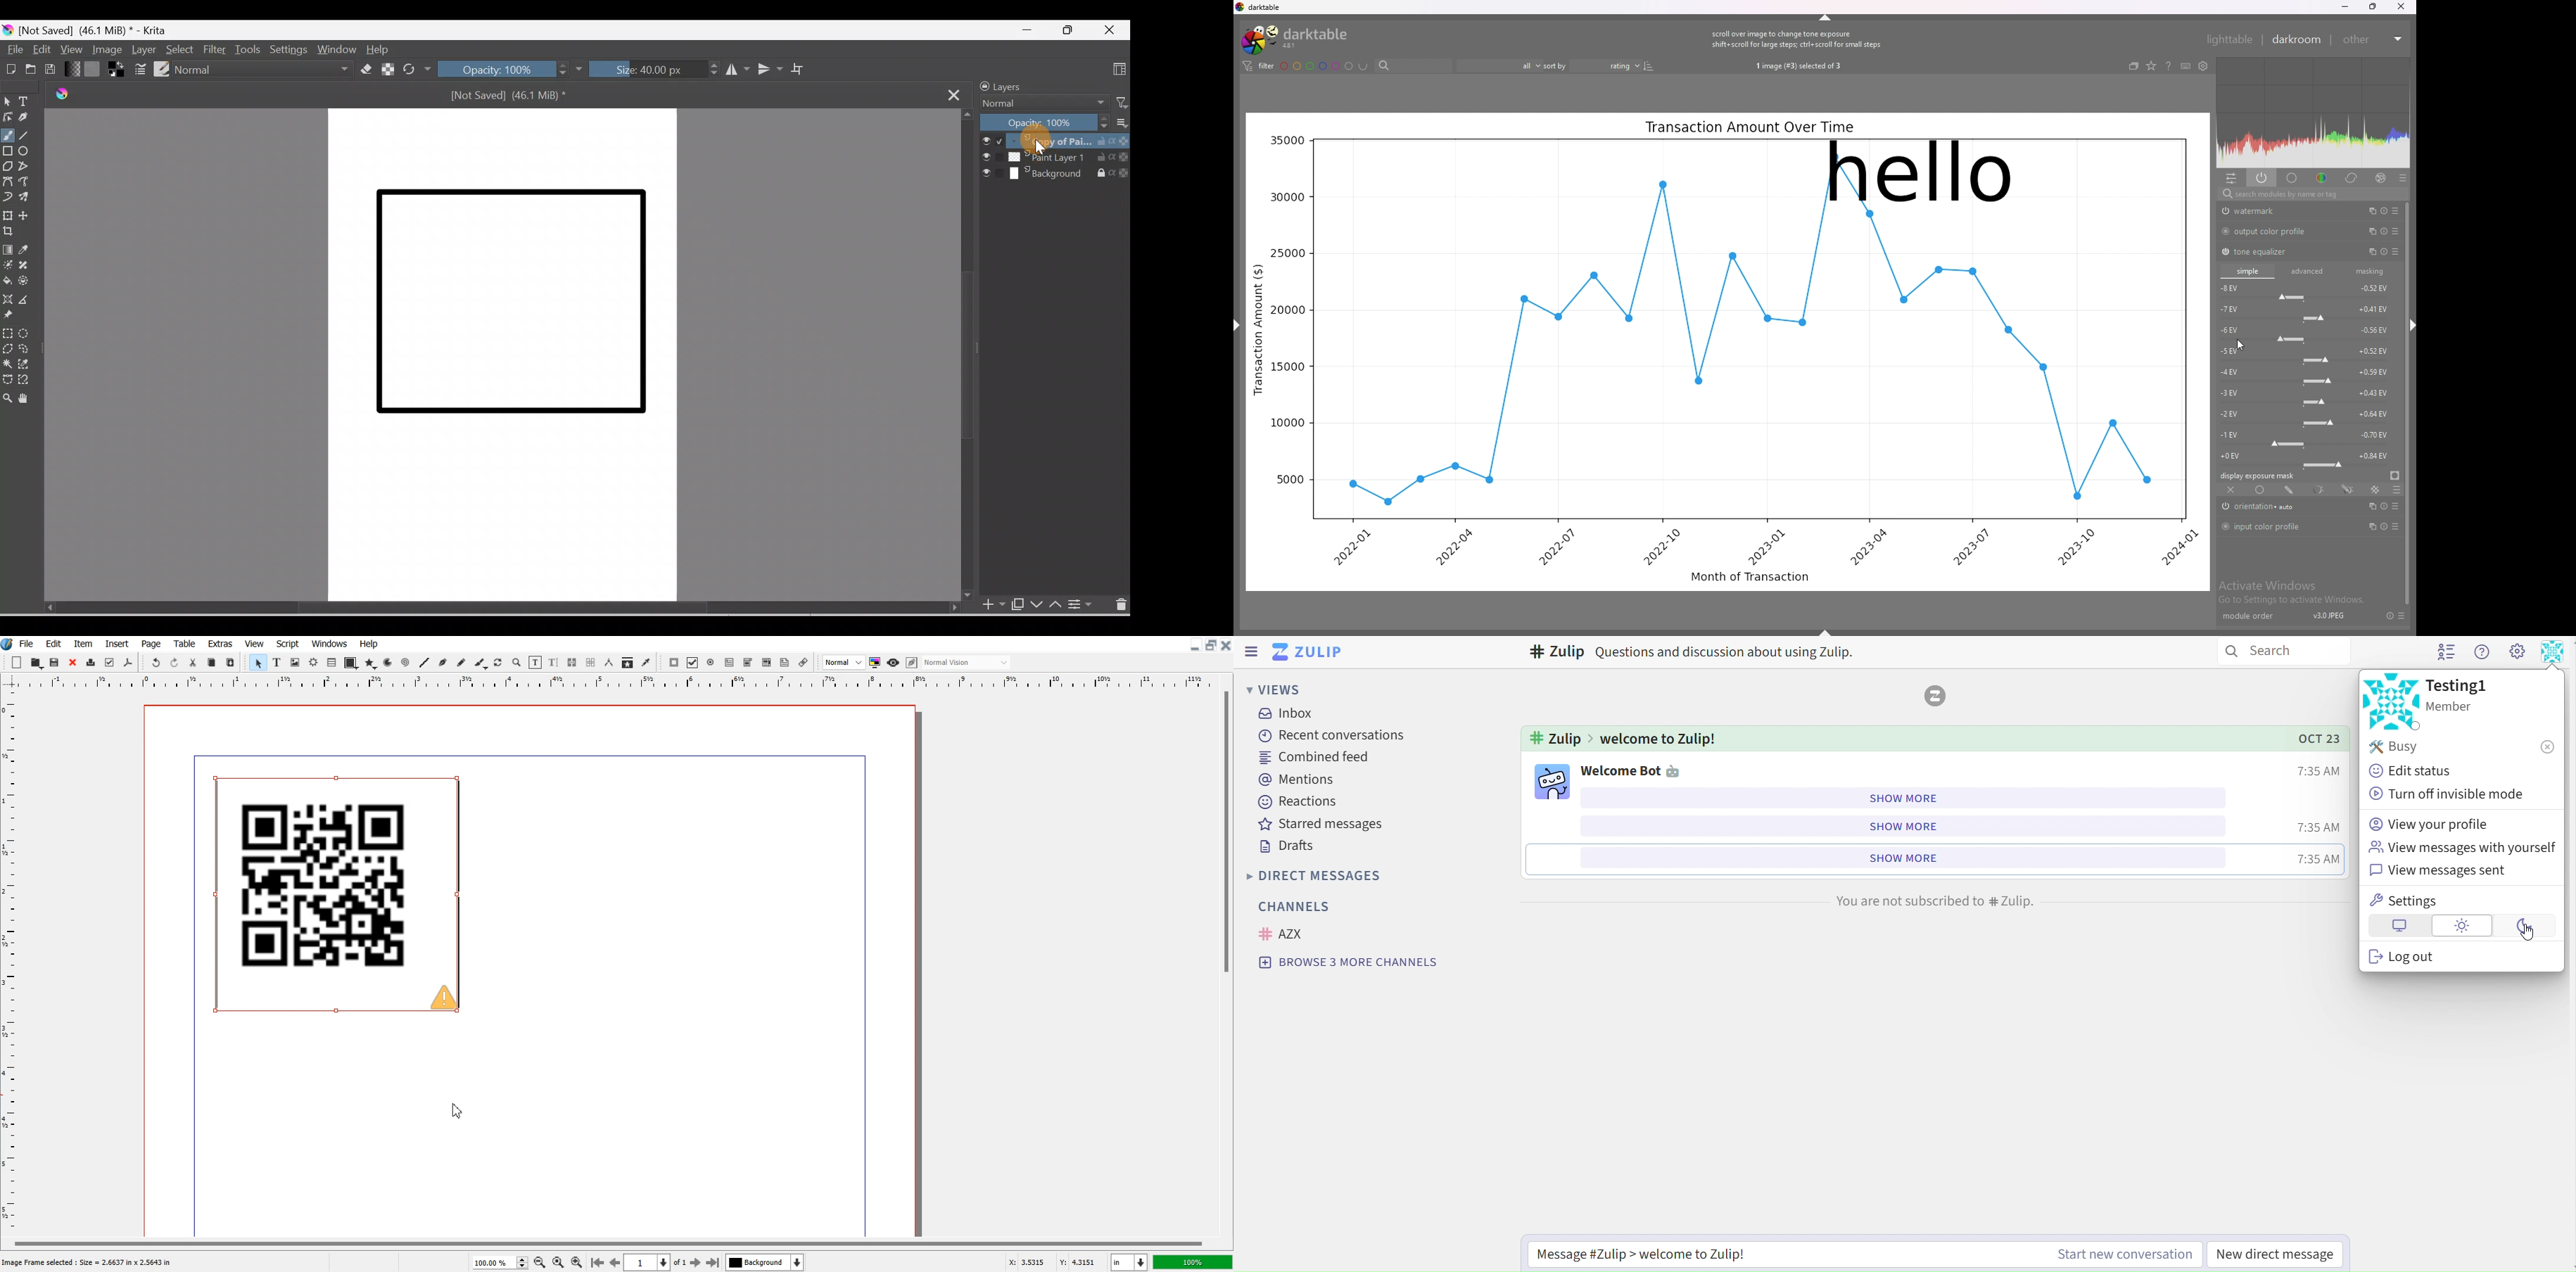  What do you see at coordinates (912, 662) in the screenshot?
I see `Edit in preview mode` at bounding box center [912, 662].